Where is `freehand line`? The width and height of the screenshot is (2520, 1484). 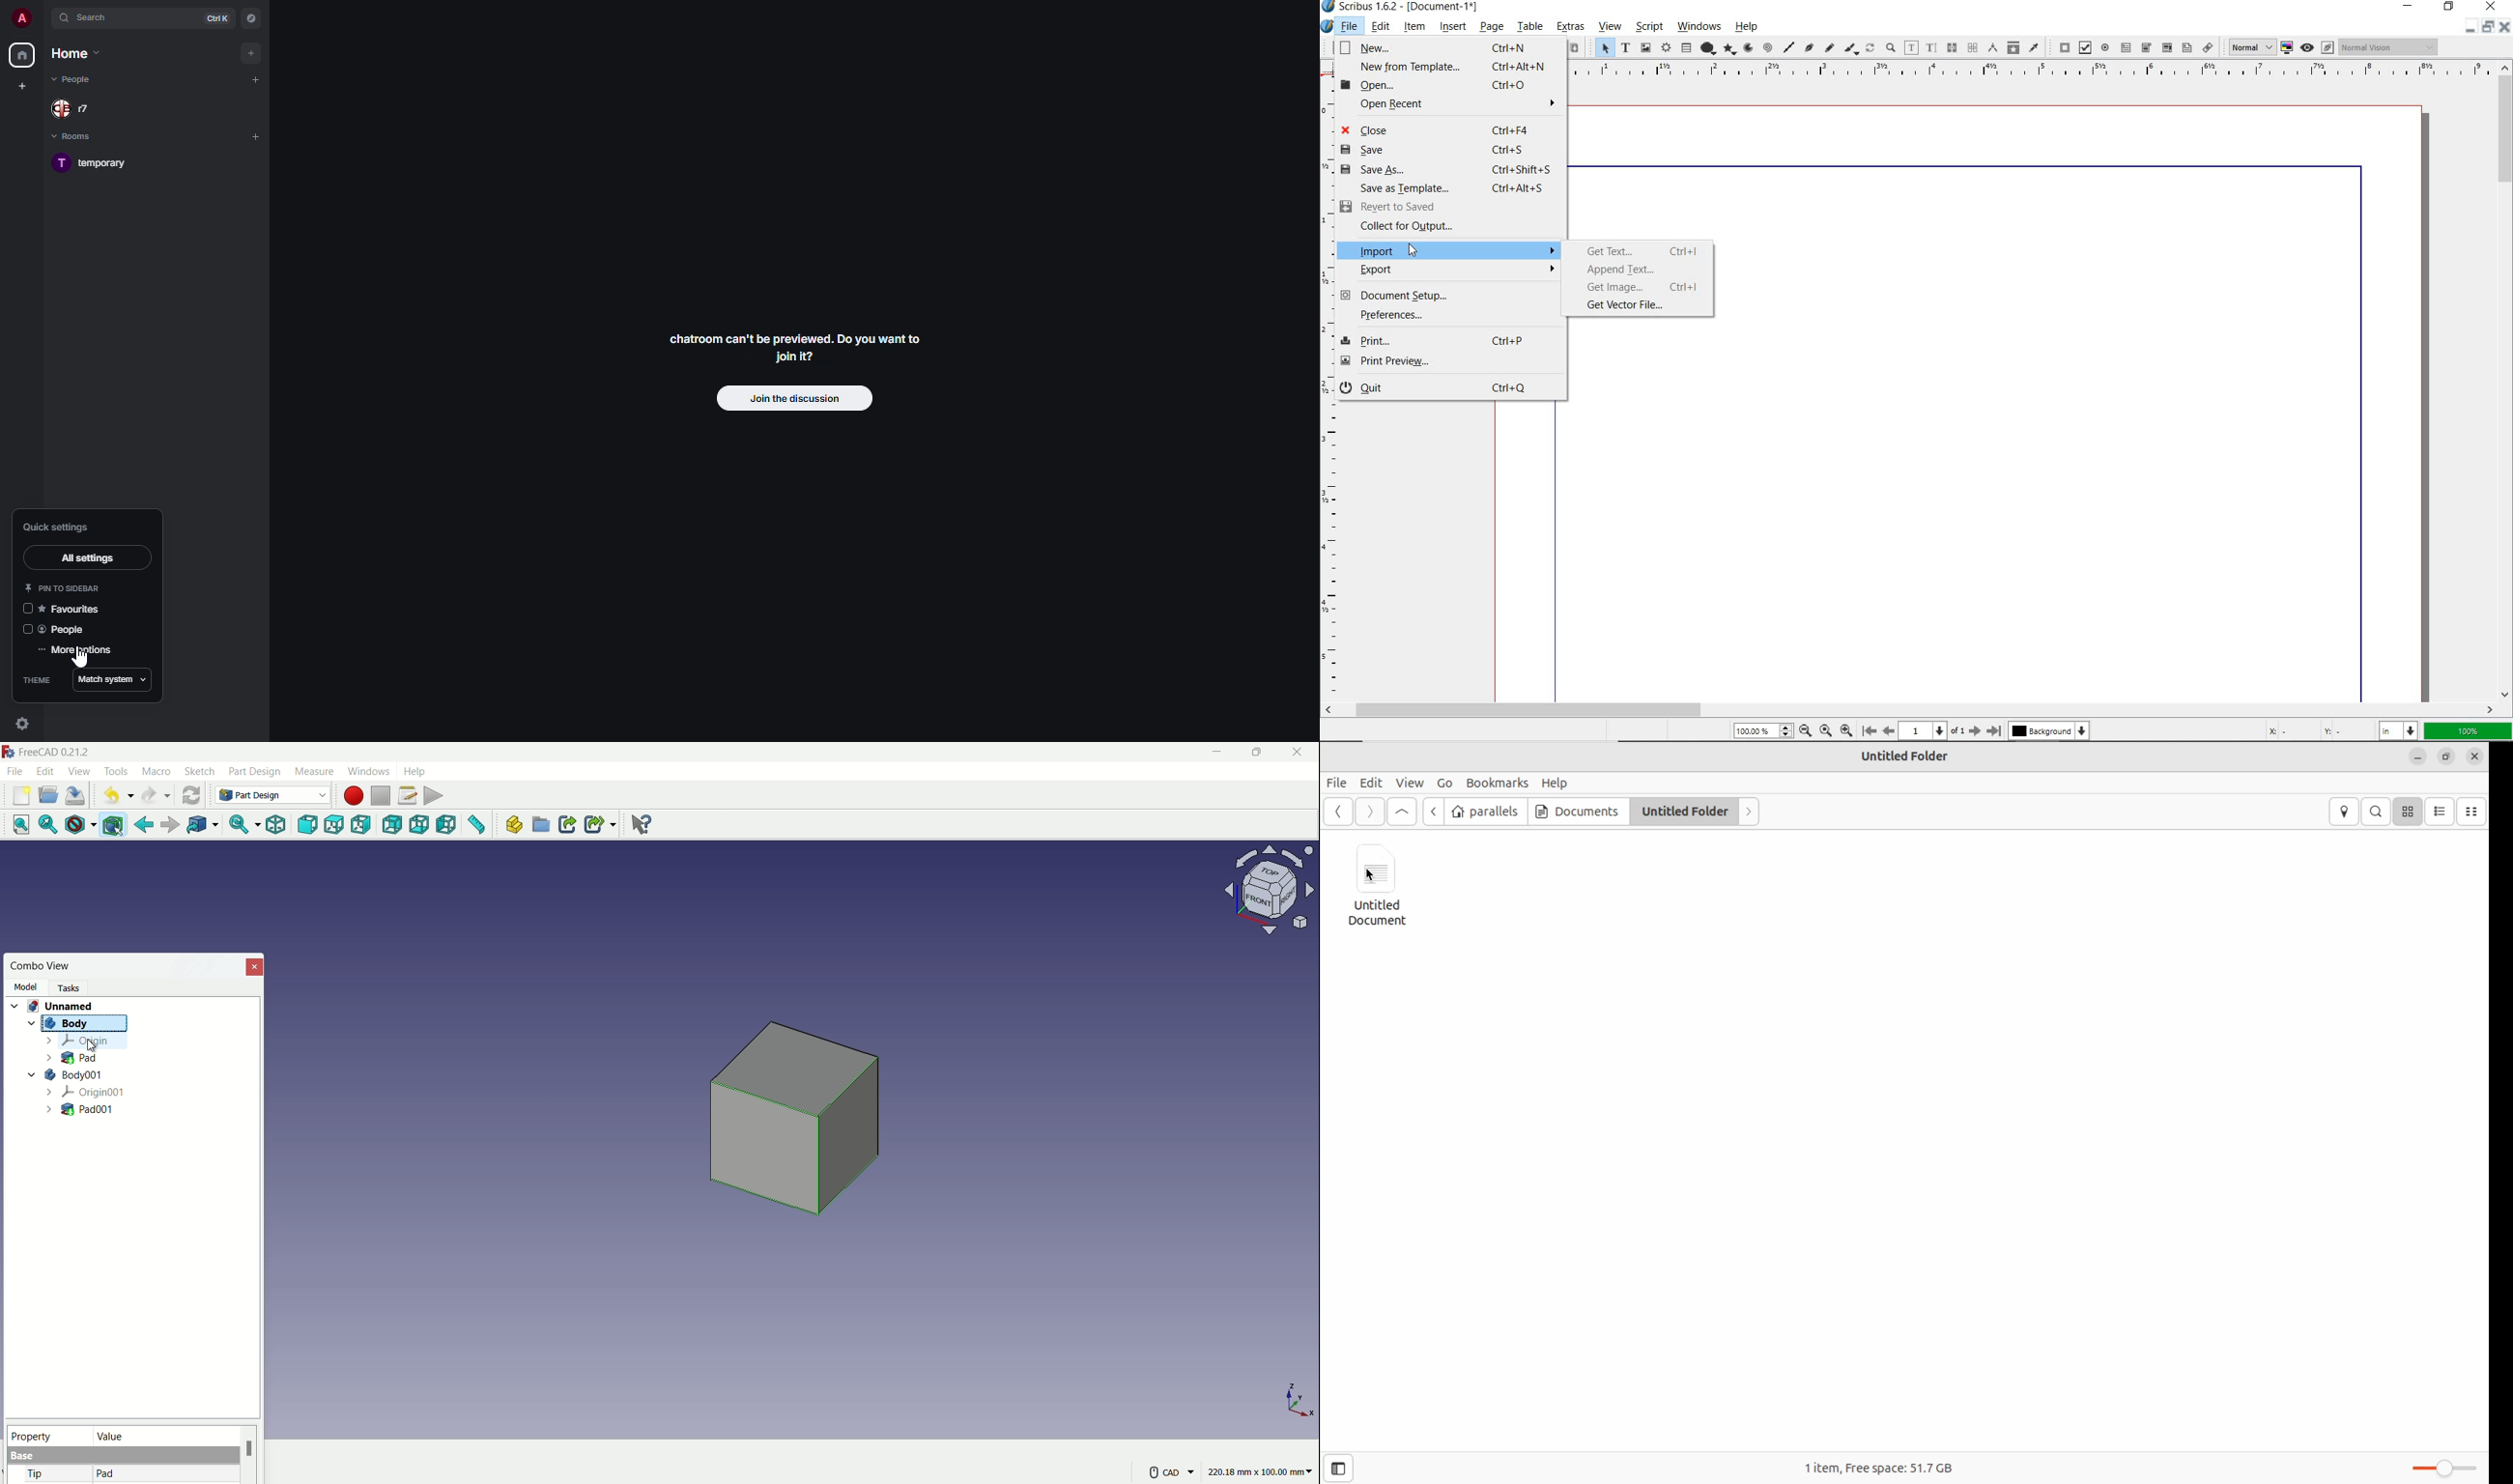
freehand line is located at coordinates (1829, 47).